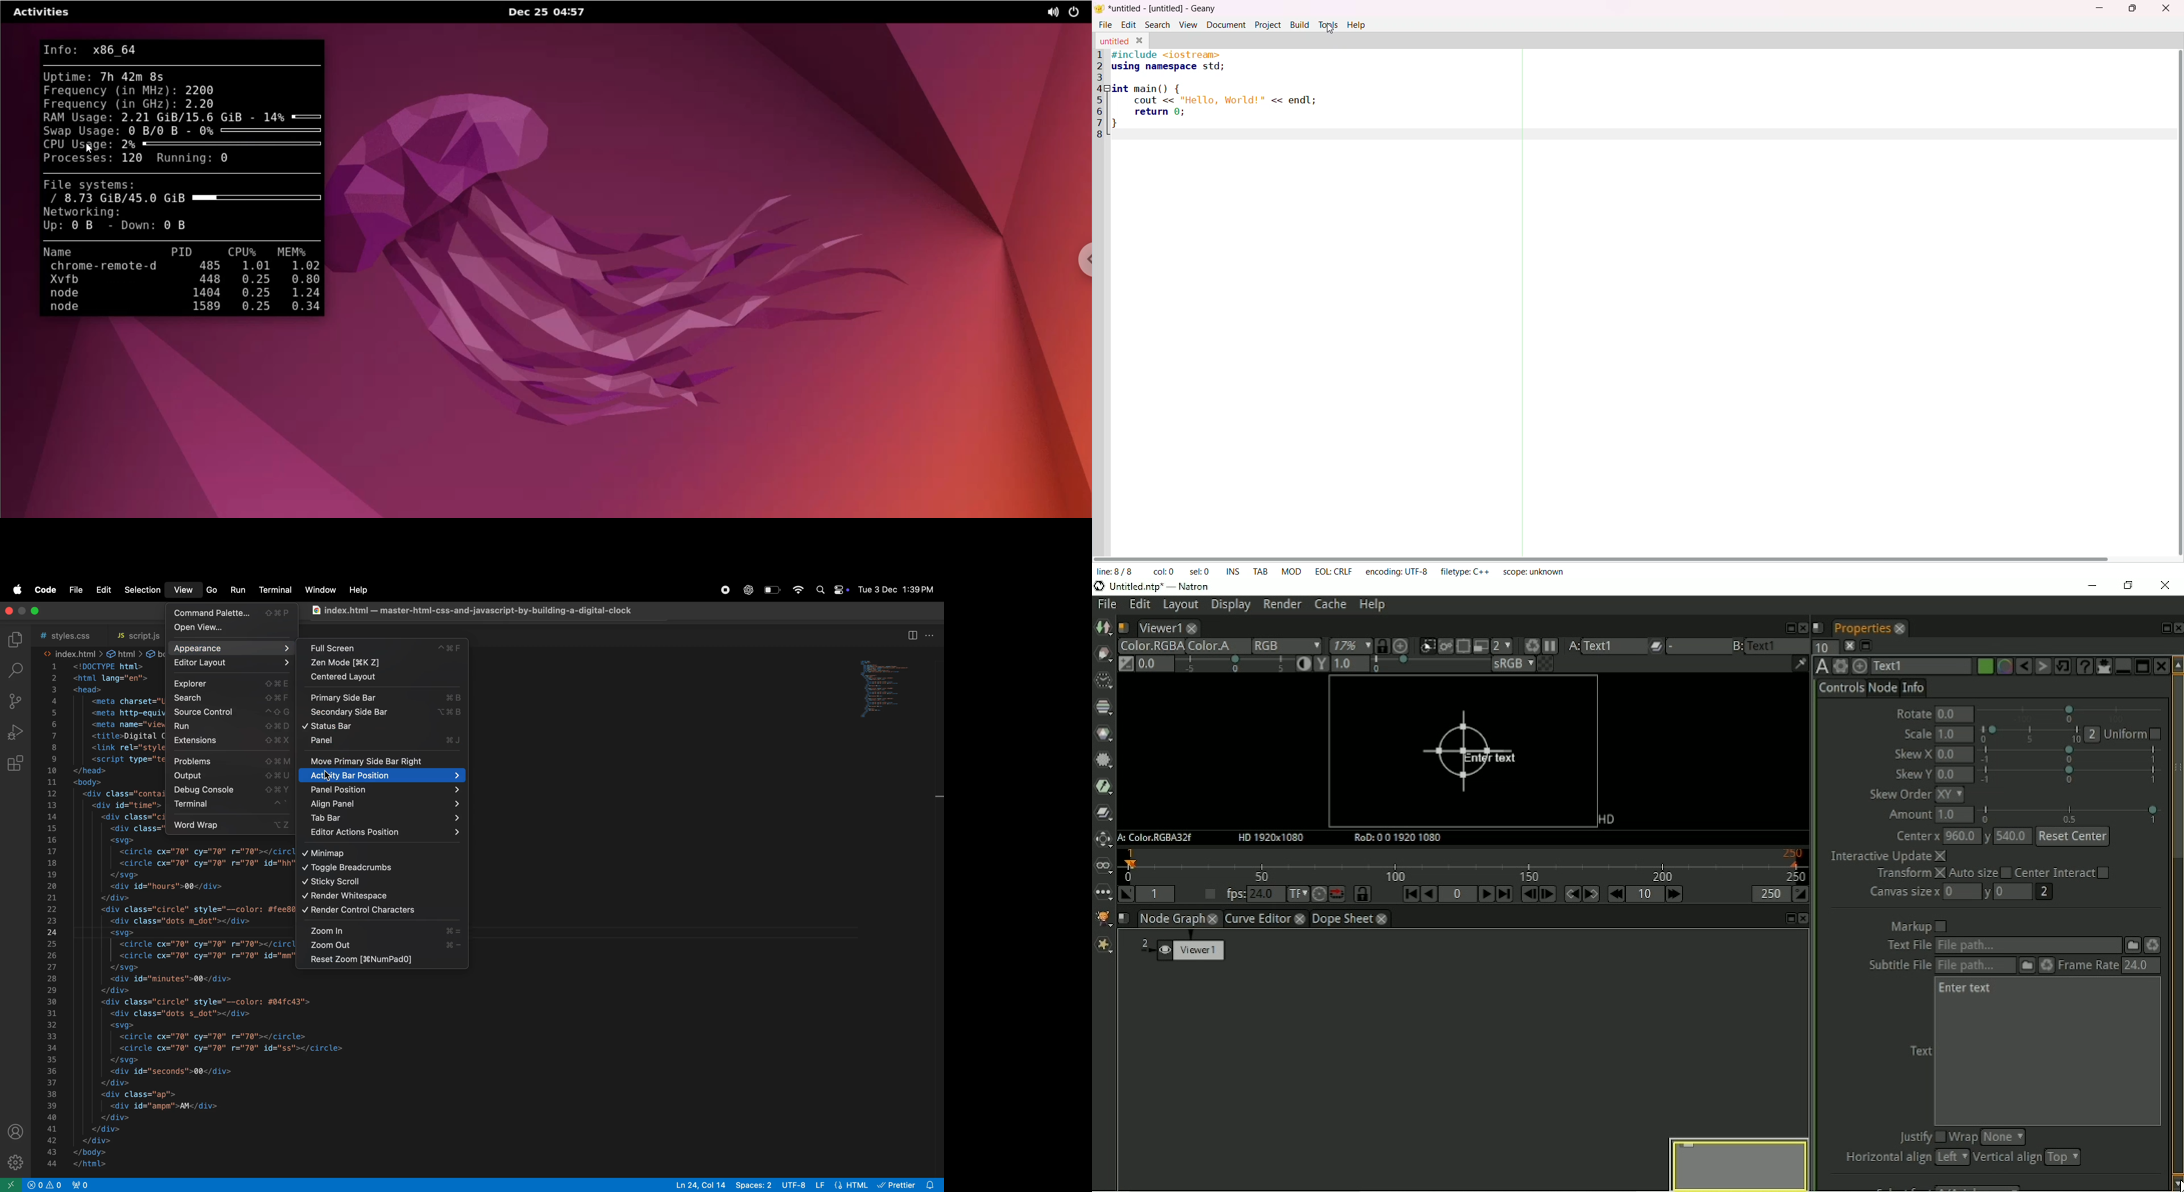 The height and width of the screenshot is (1204, 2184). Describe the element at coordinates (1216, 646) in the screenshot. I see `Color.A` at that location.